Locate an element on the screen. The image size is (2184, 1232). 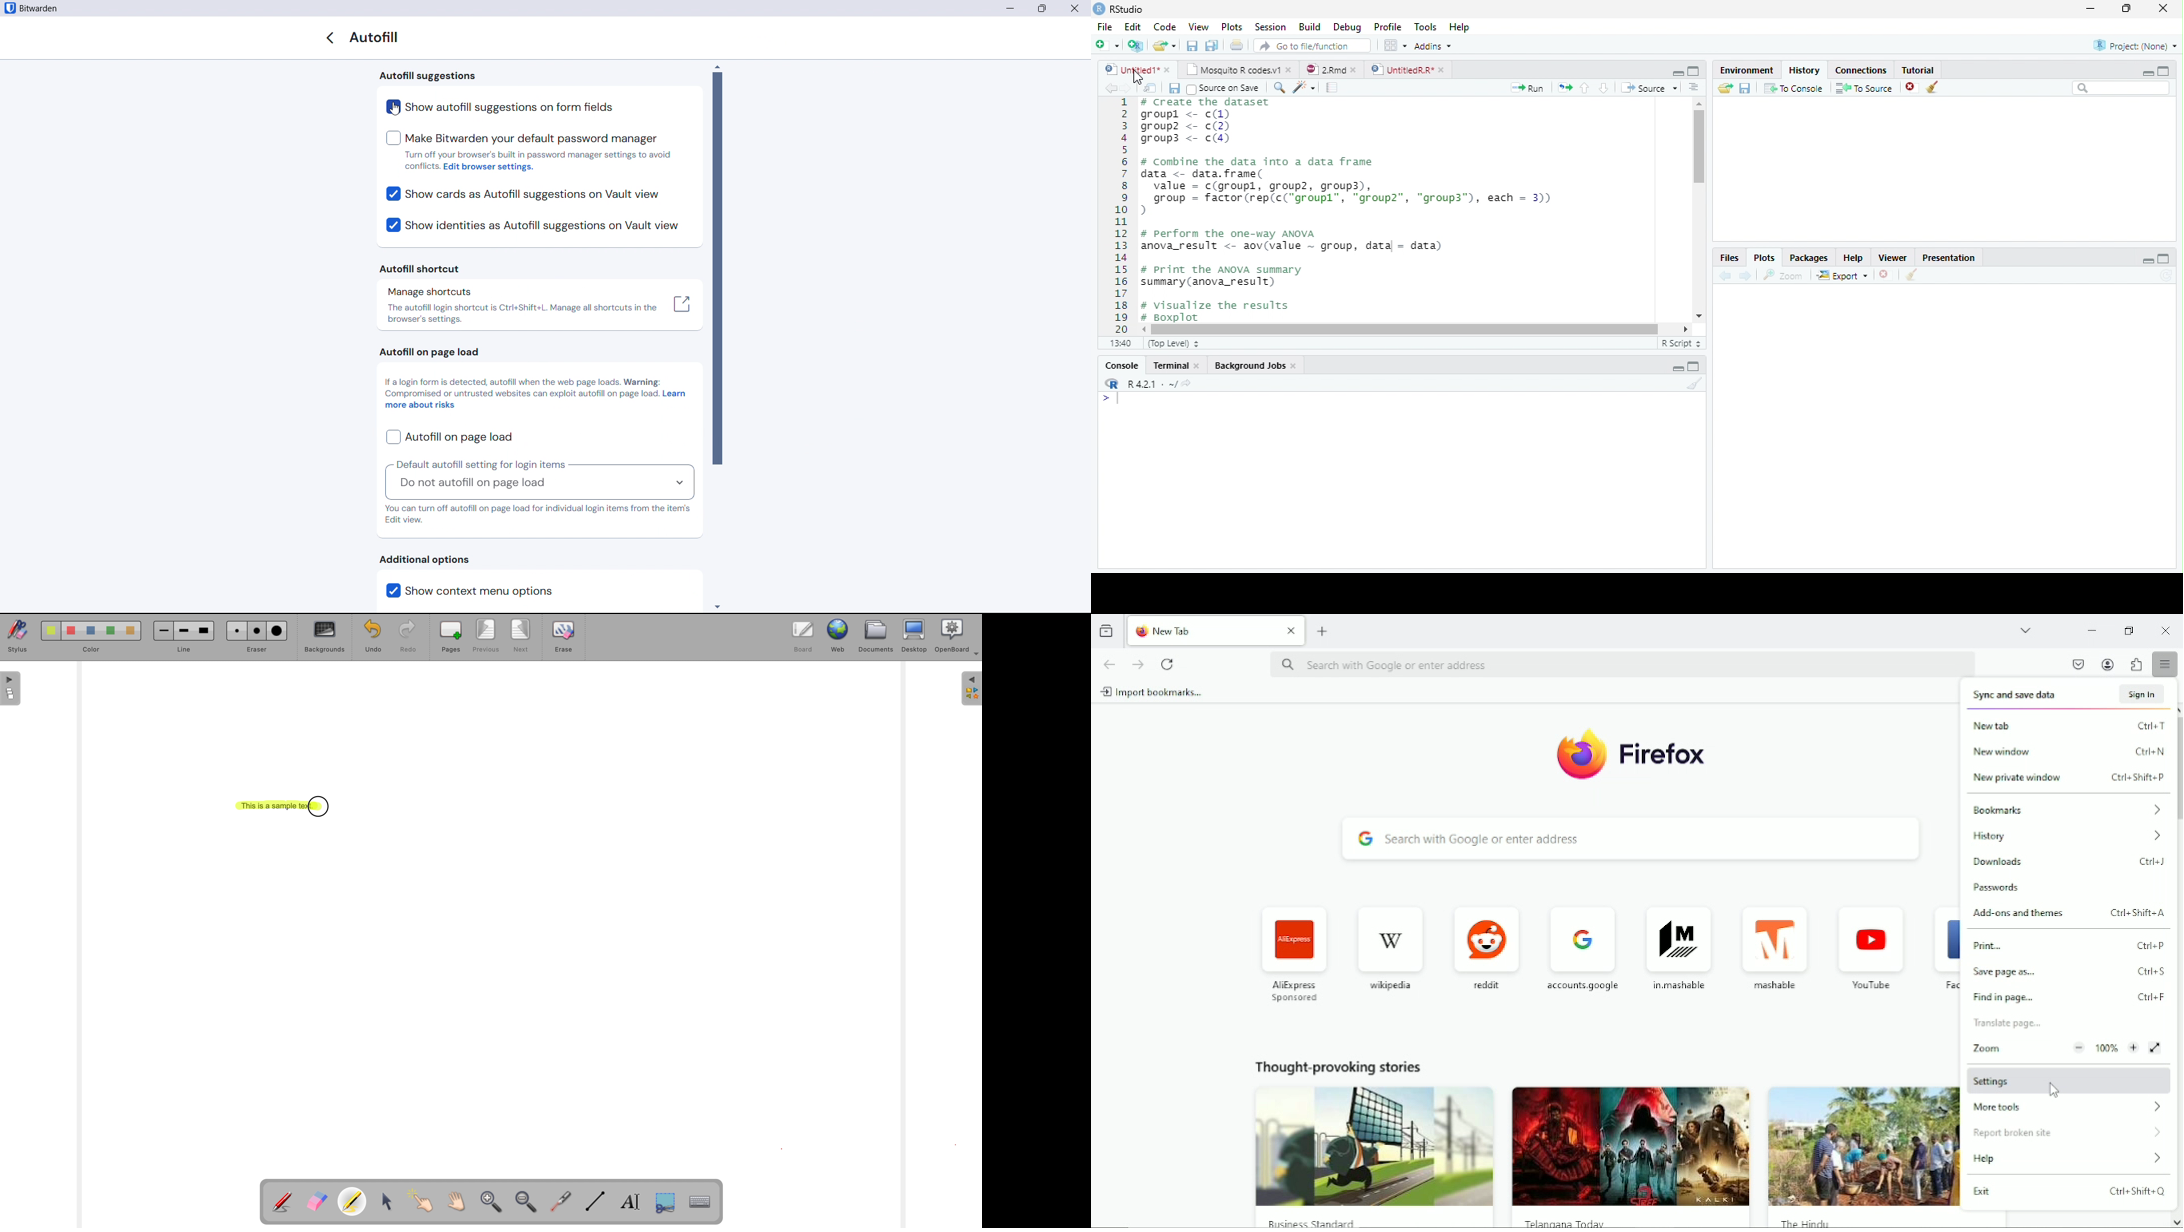
Minimize is located at coordinates (2148, 262).